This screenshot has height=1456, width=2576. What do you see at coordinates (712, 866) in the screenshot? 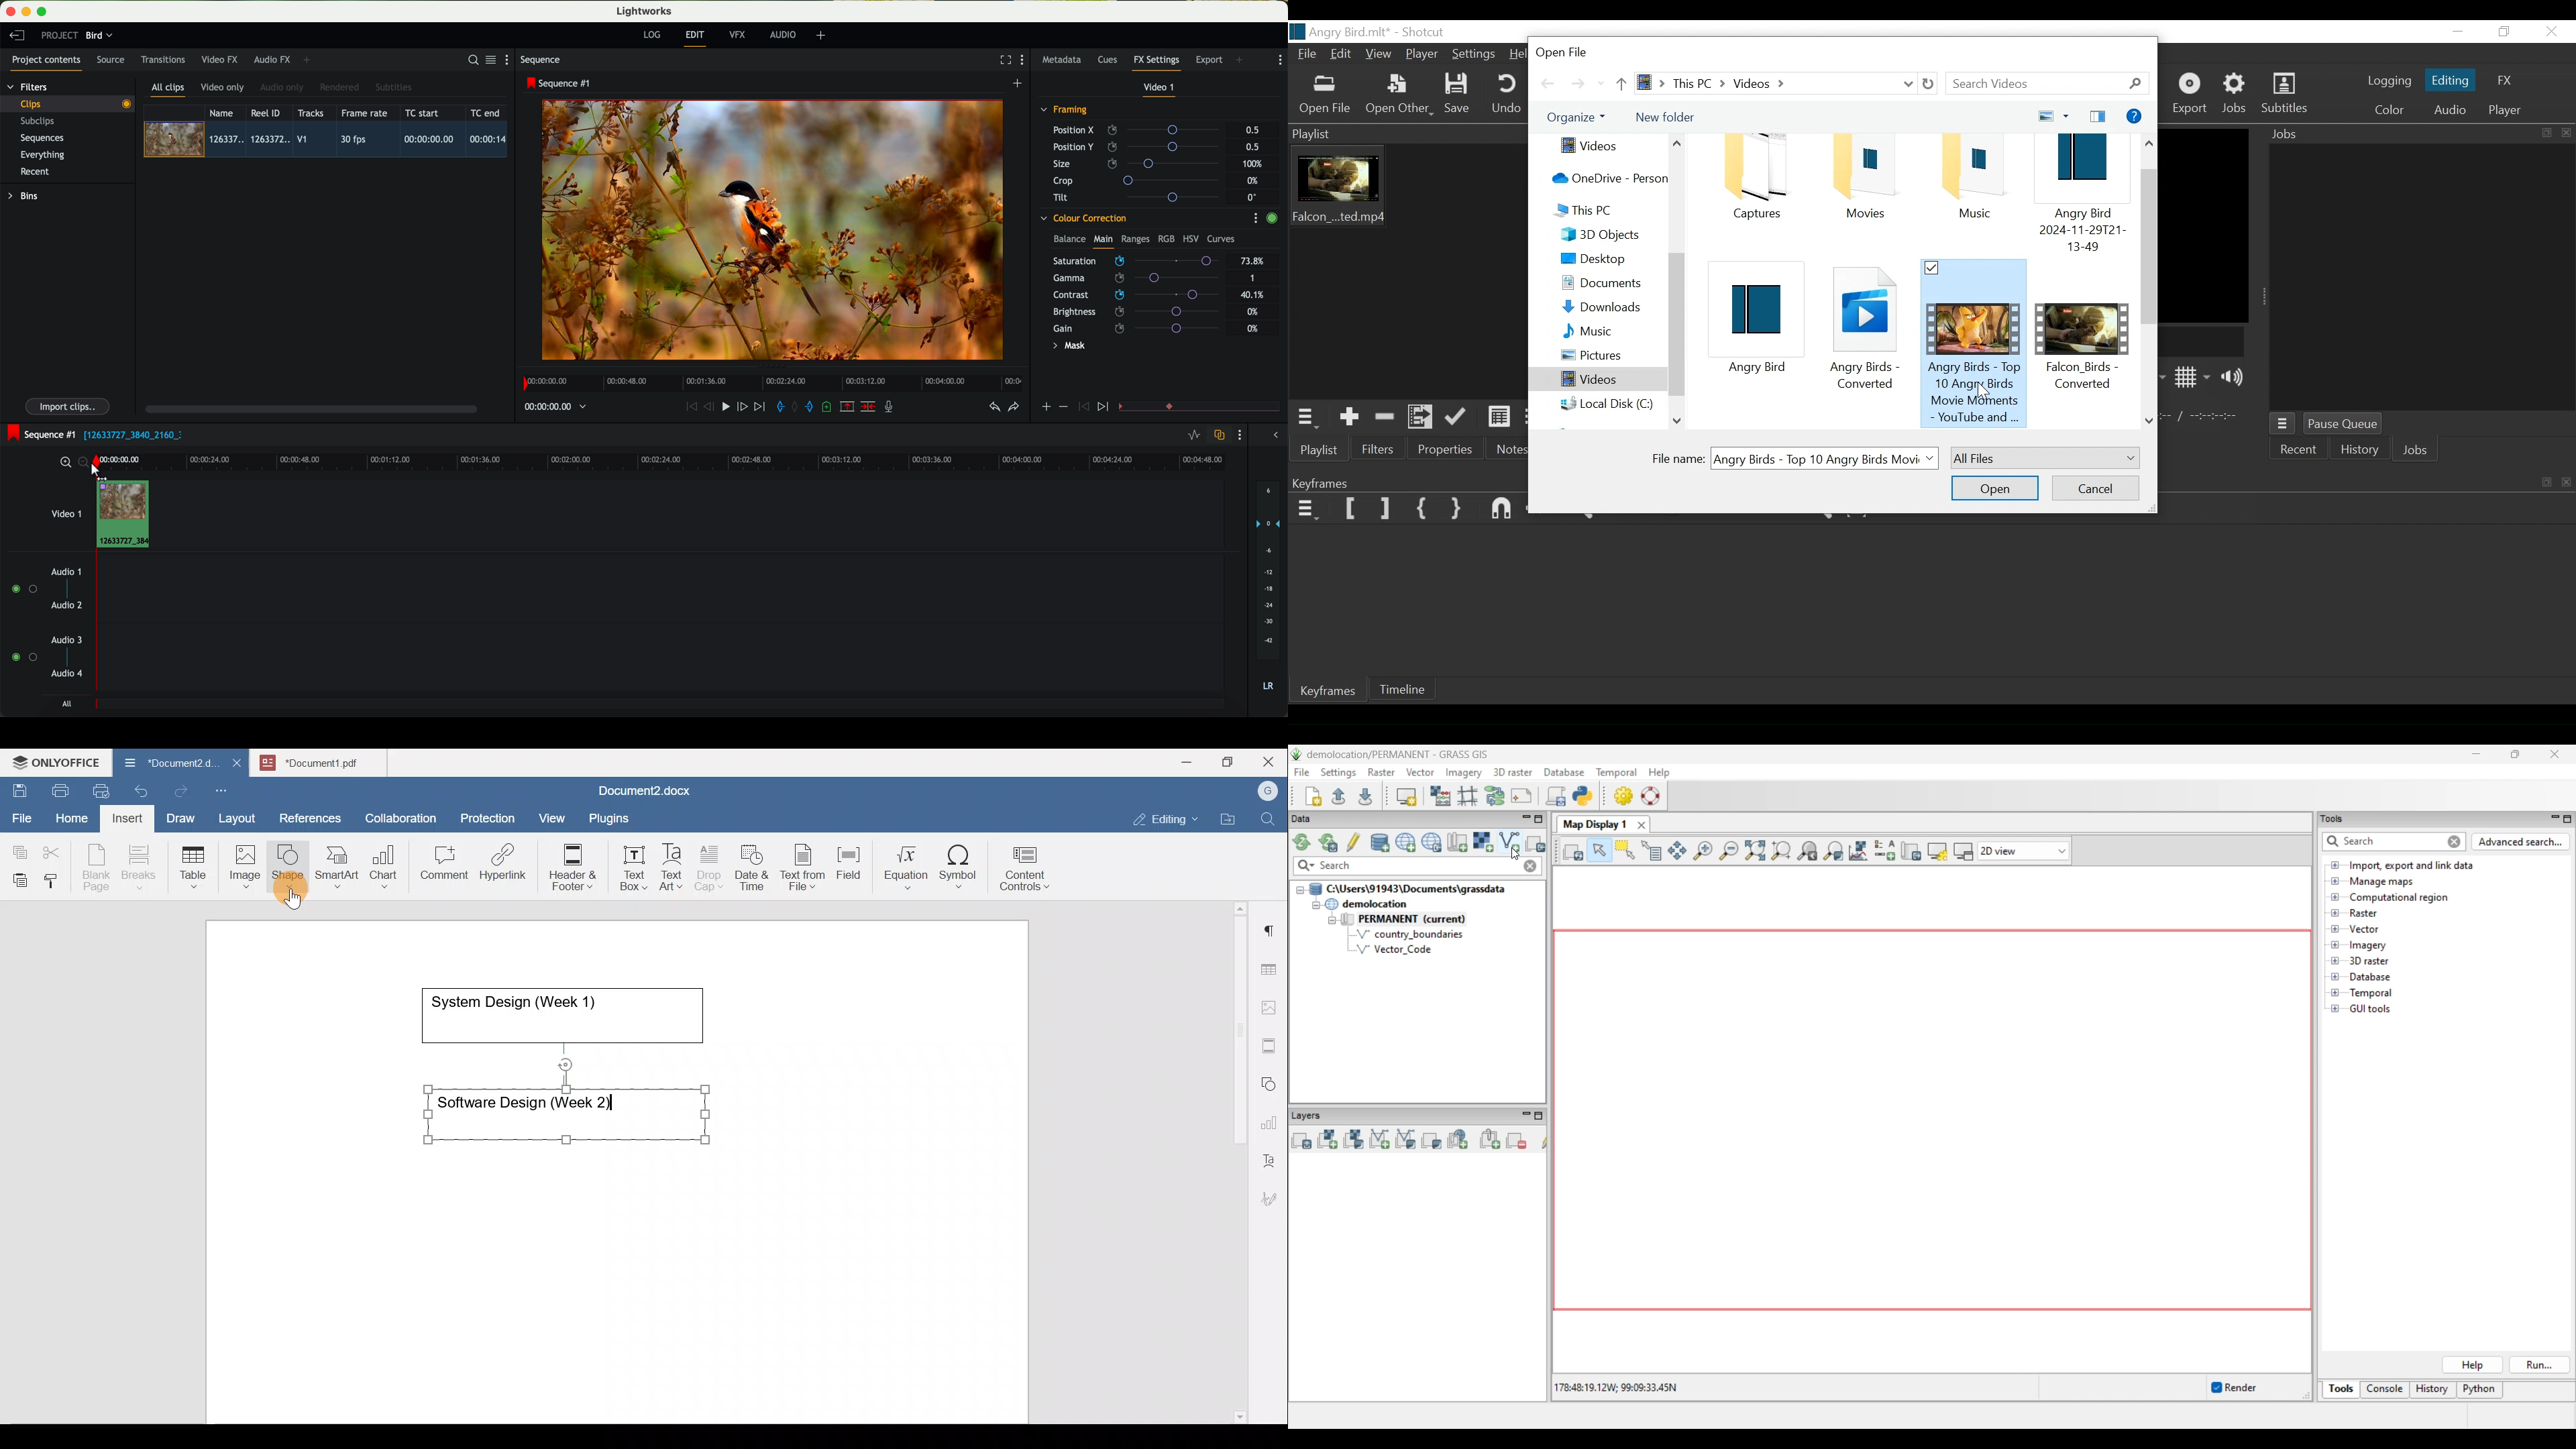
I see `Drop cap` at bounding box center [712, 866].